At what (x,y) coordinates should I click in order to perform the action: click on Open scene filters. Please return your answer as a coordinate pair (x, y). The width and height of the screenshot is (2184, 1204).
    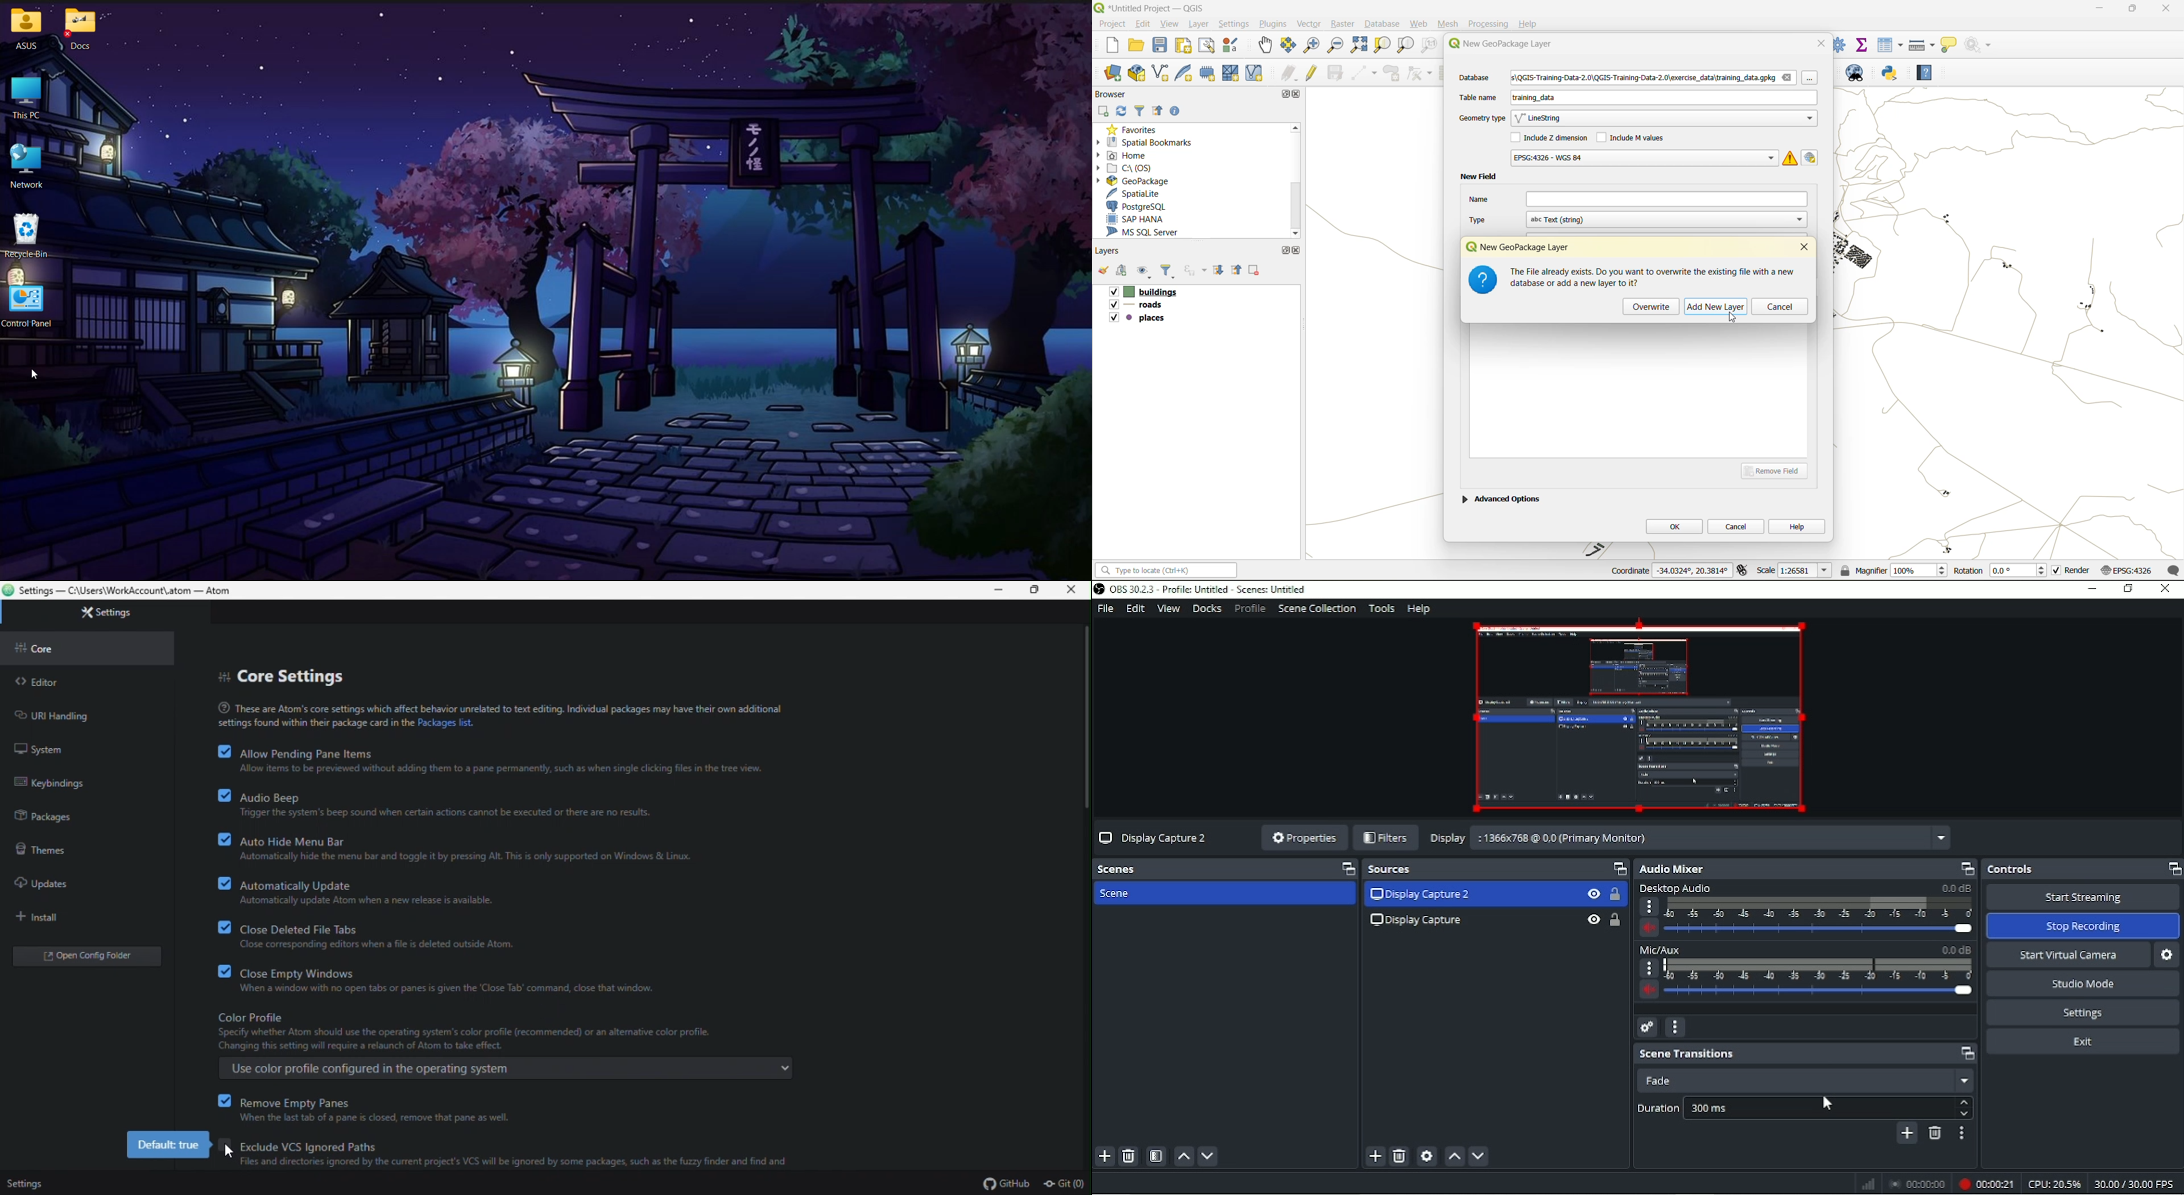
    Looking at the image, I should click on (1156, 1156).